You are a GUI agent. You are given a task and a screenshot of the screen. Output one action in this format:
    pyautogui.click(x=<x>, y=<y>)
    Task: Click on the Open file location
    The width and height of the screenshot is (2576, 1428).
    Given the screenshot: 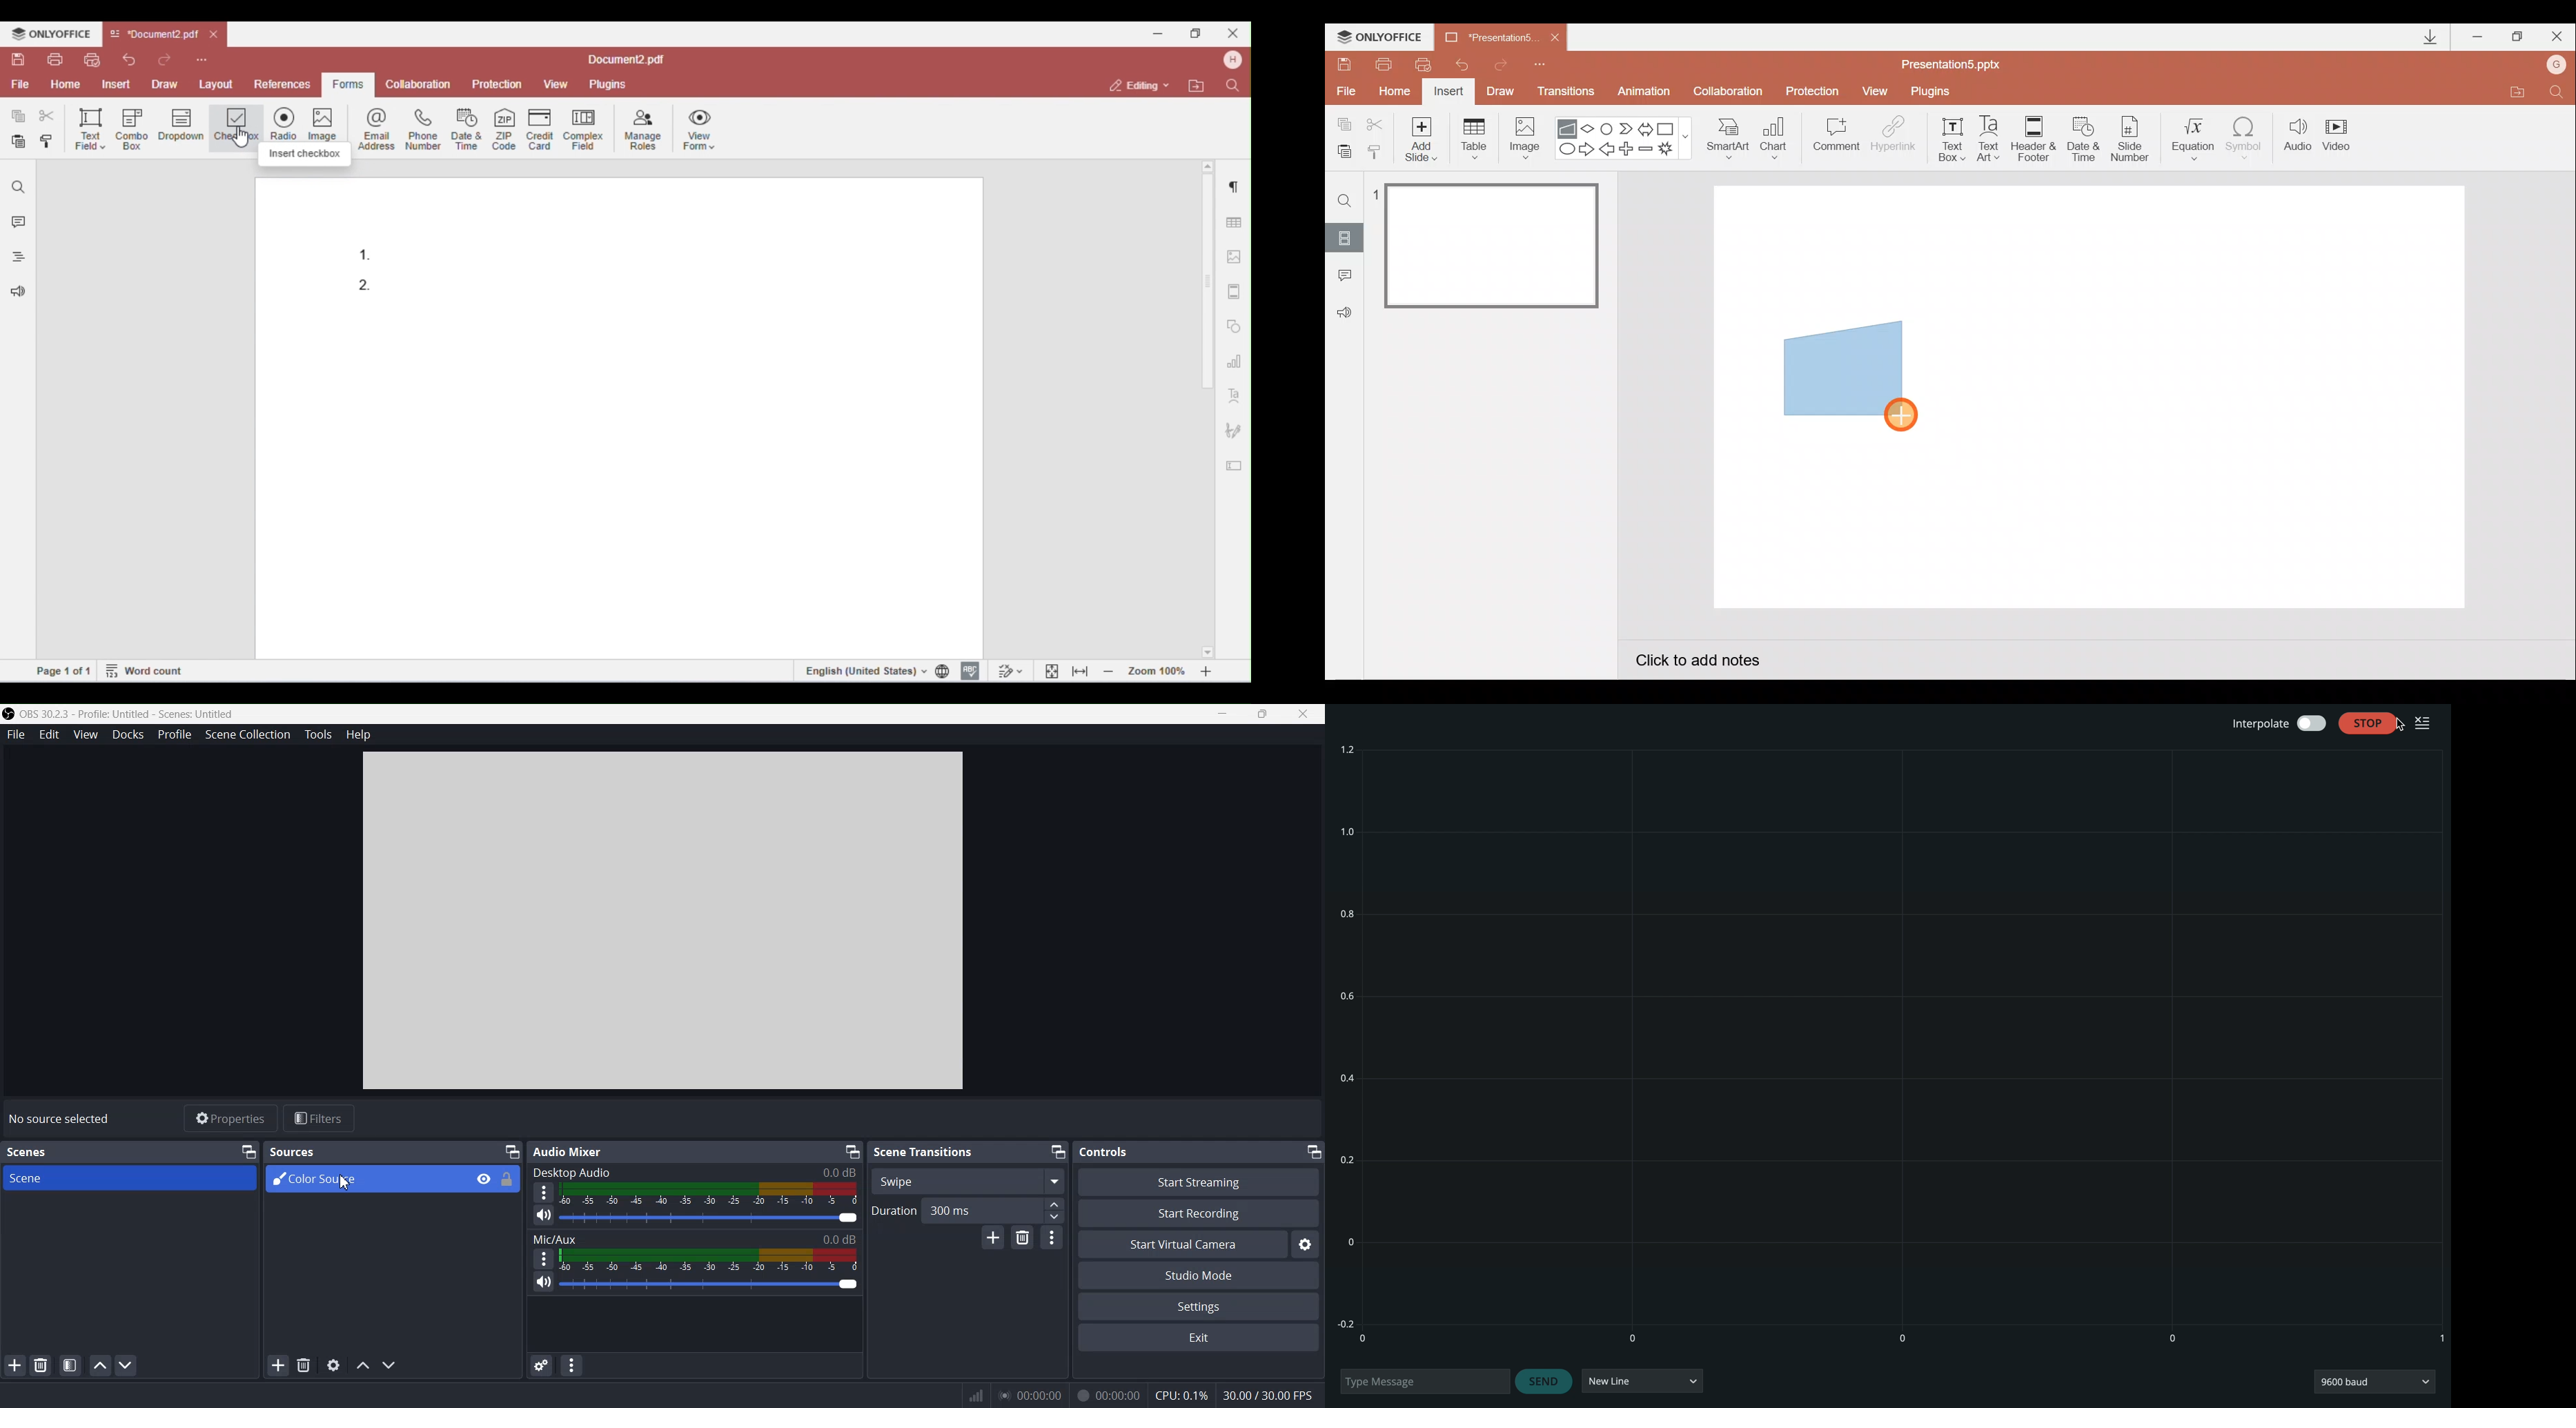 What is the action you would take?
    pyautogui.click(x=2517, y=94)
    